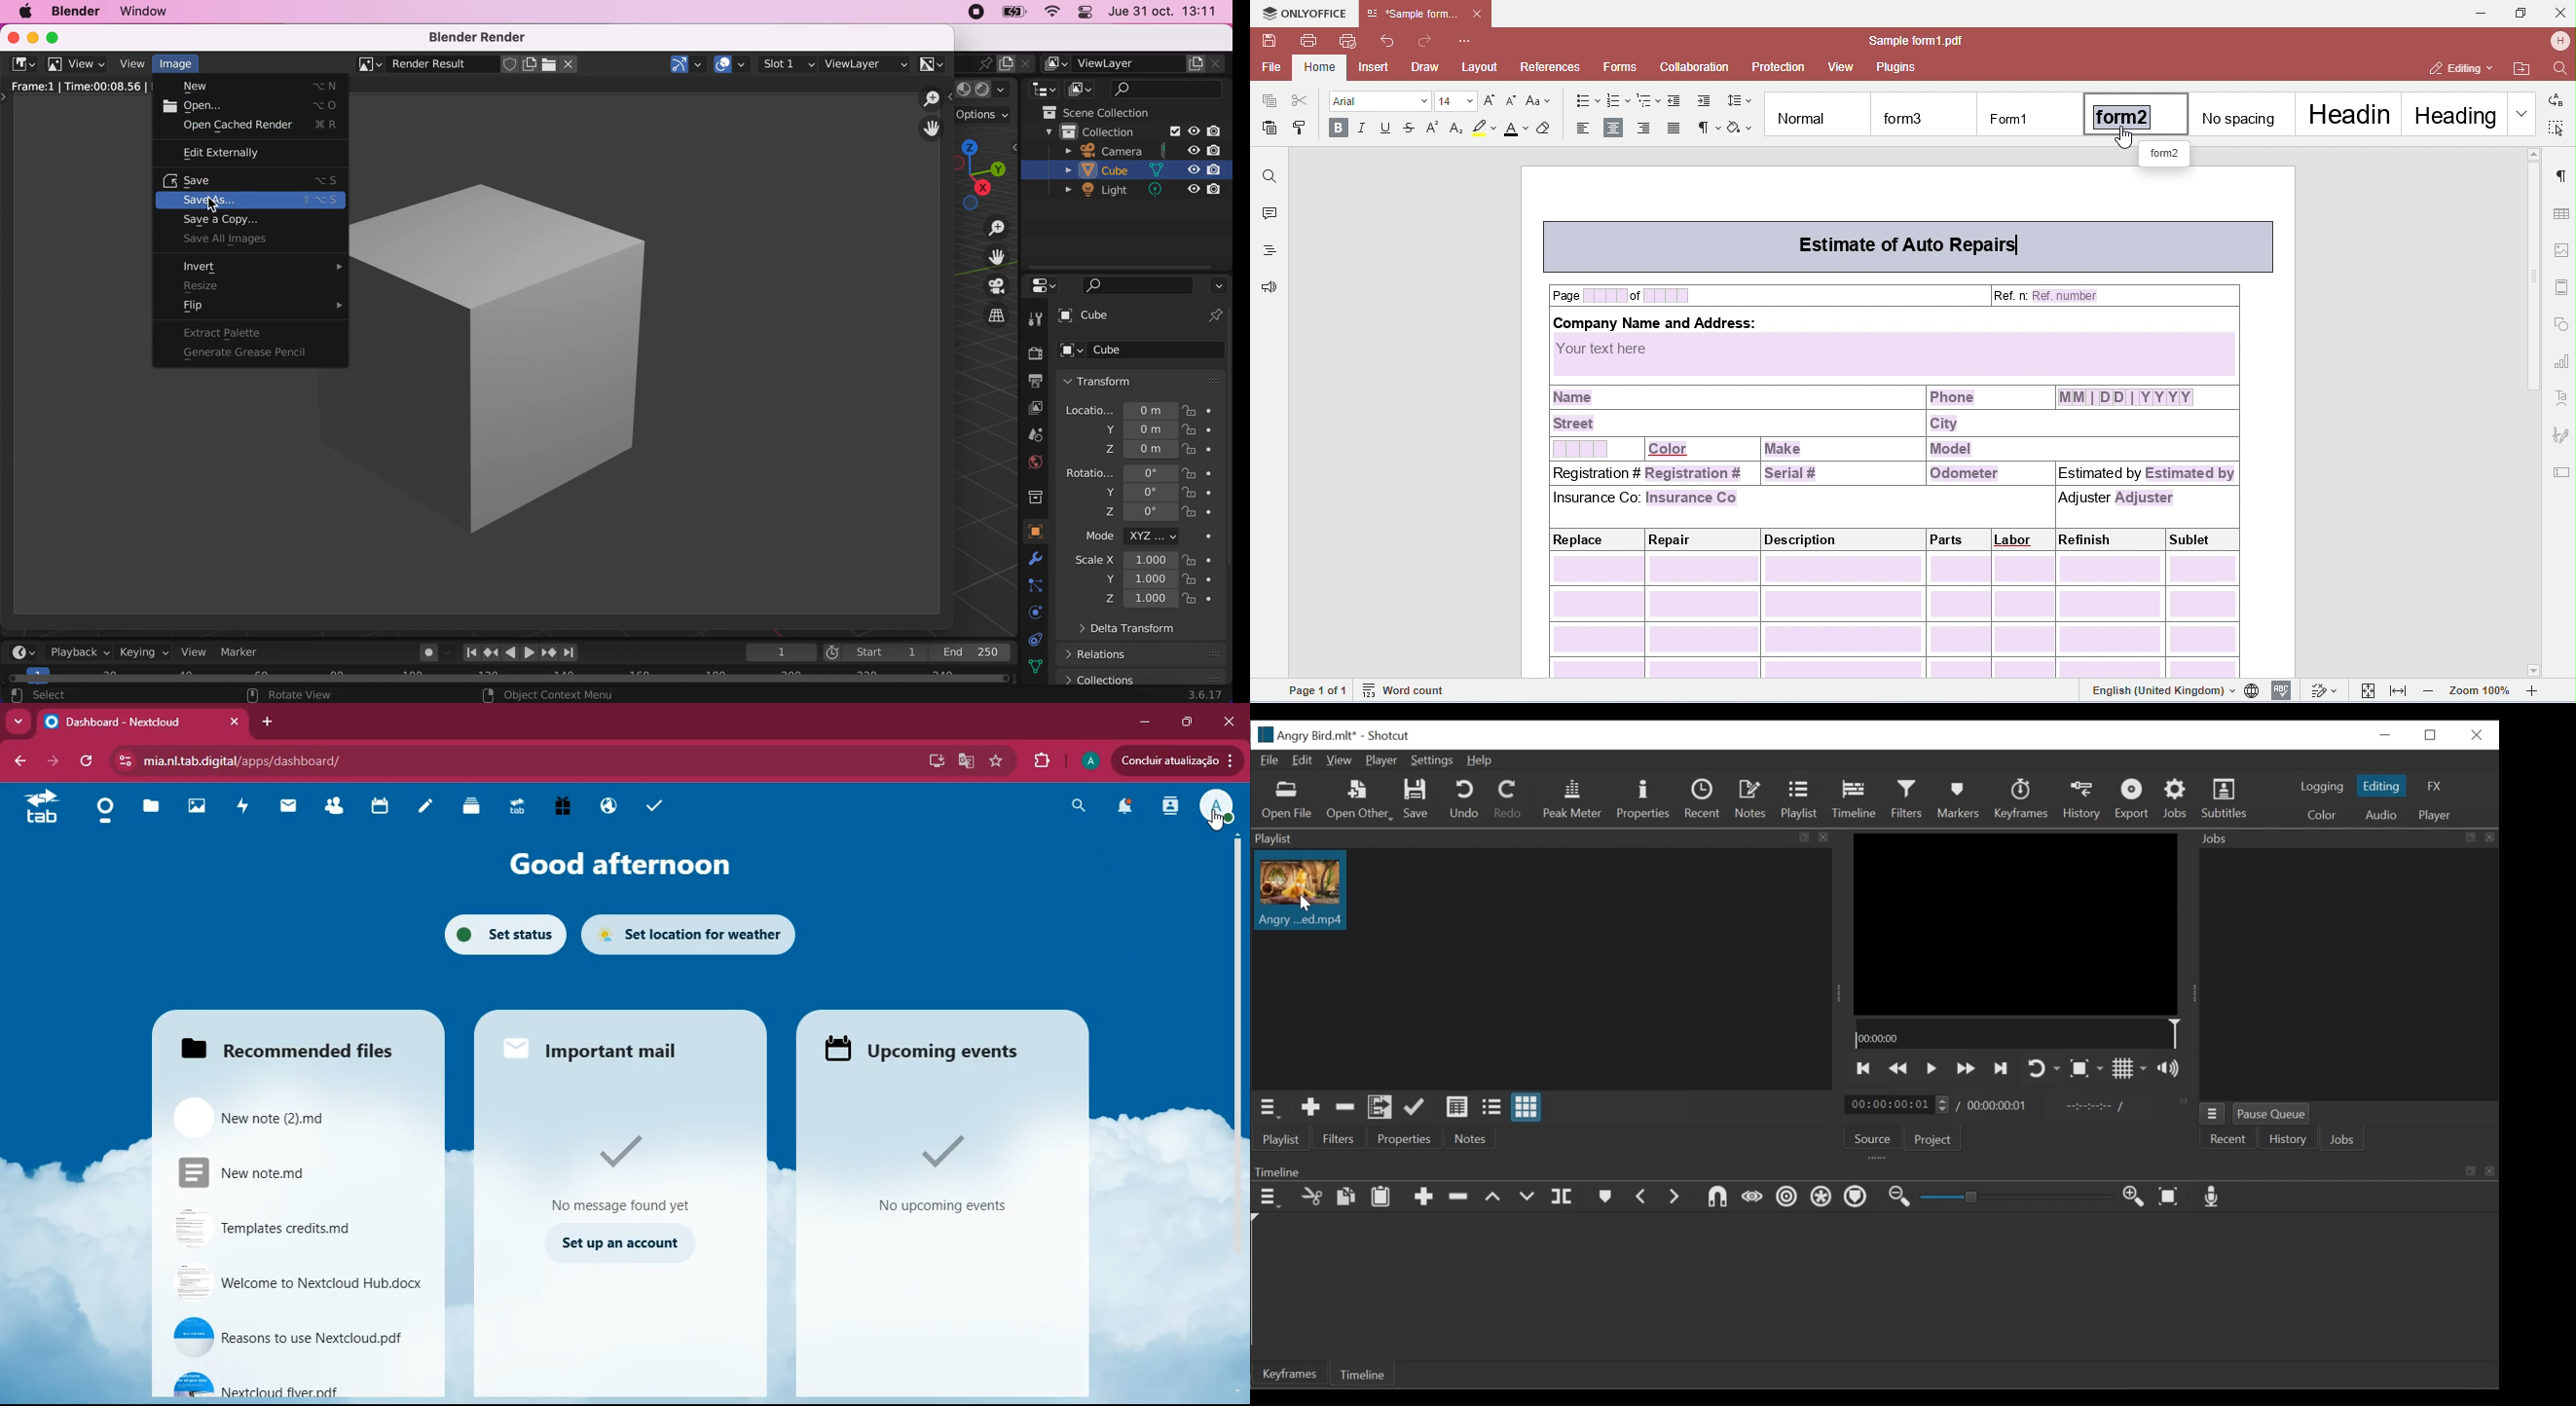 Image resolution: width=2576 pixels, height=1428 pixels. I want to click on Undo, so click(1465, 800).